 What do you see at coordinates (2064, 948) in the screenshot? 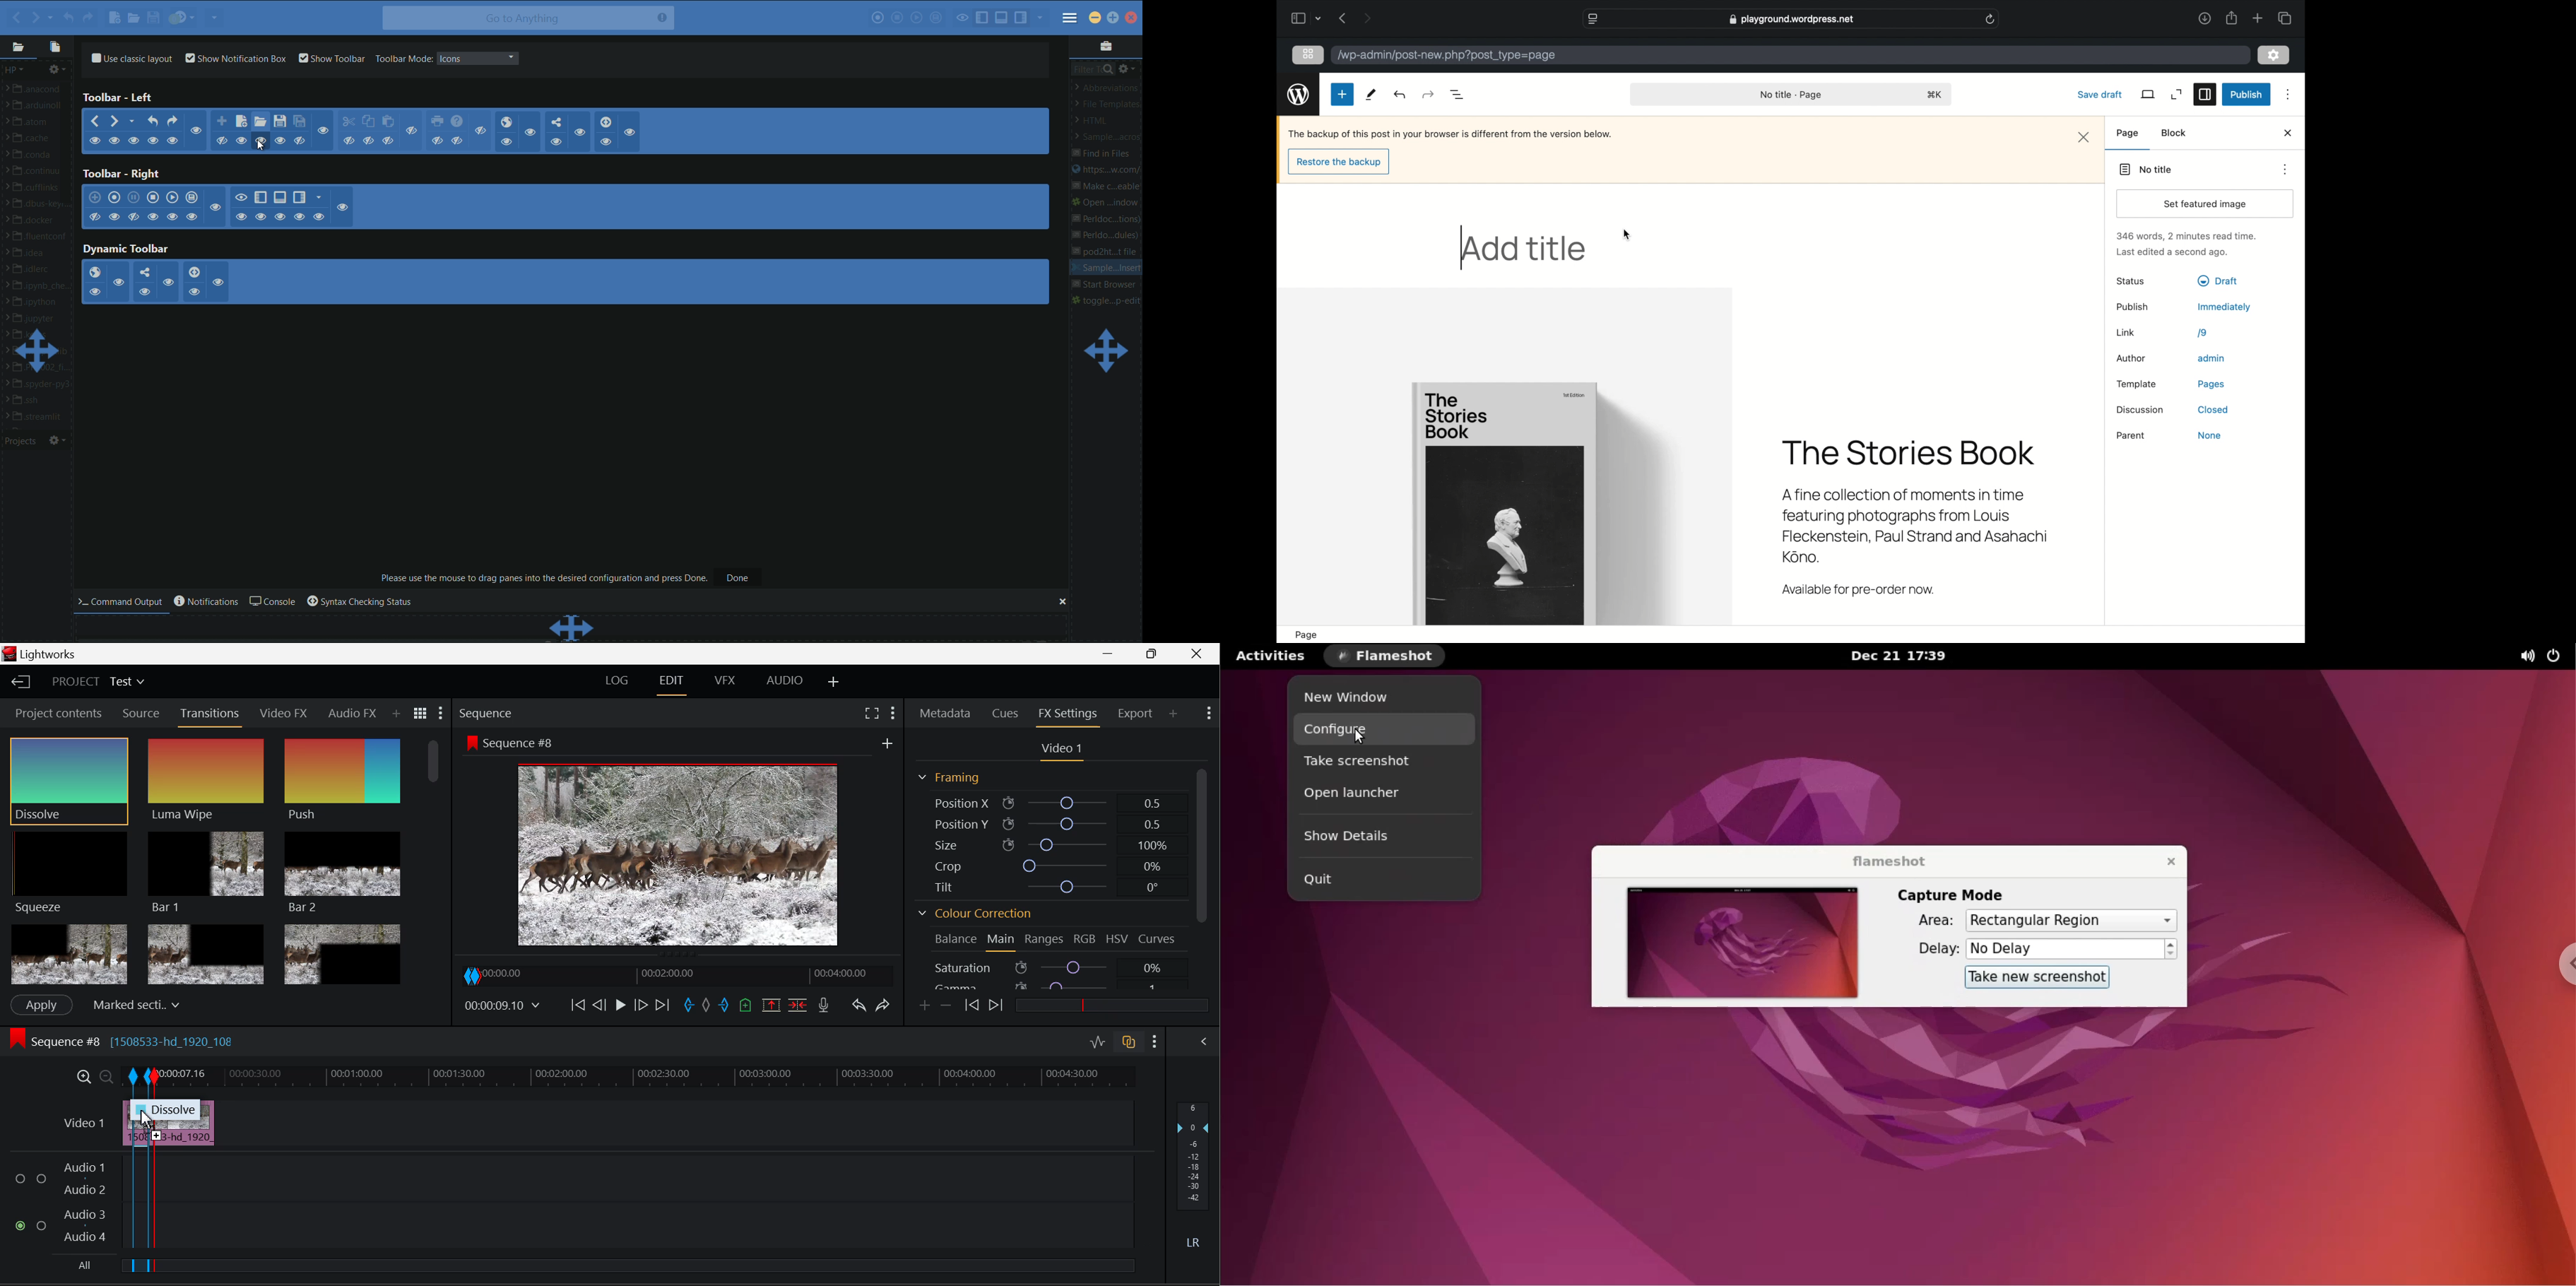
I see `delay time` at bounding box center [2064, 948].